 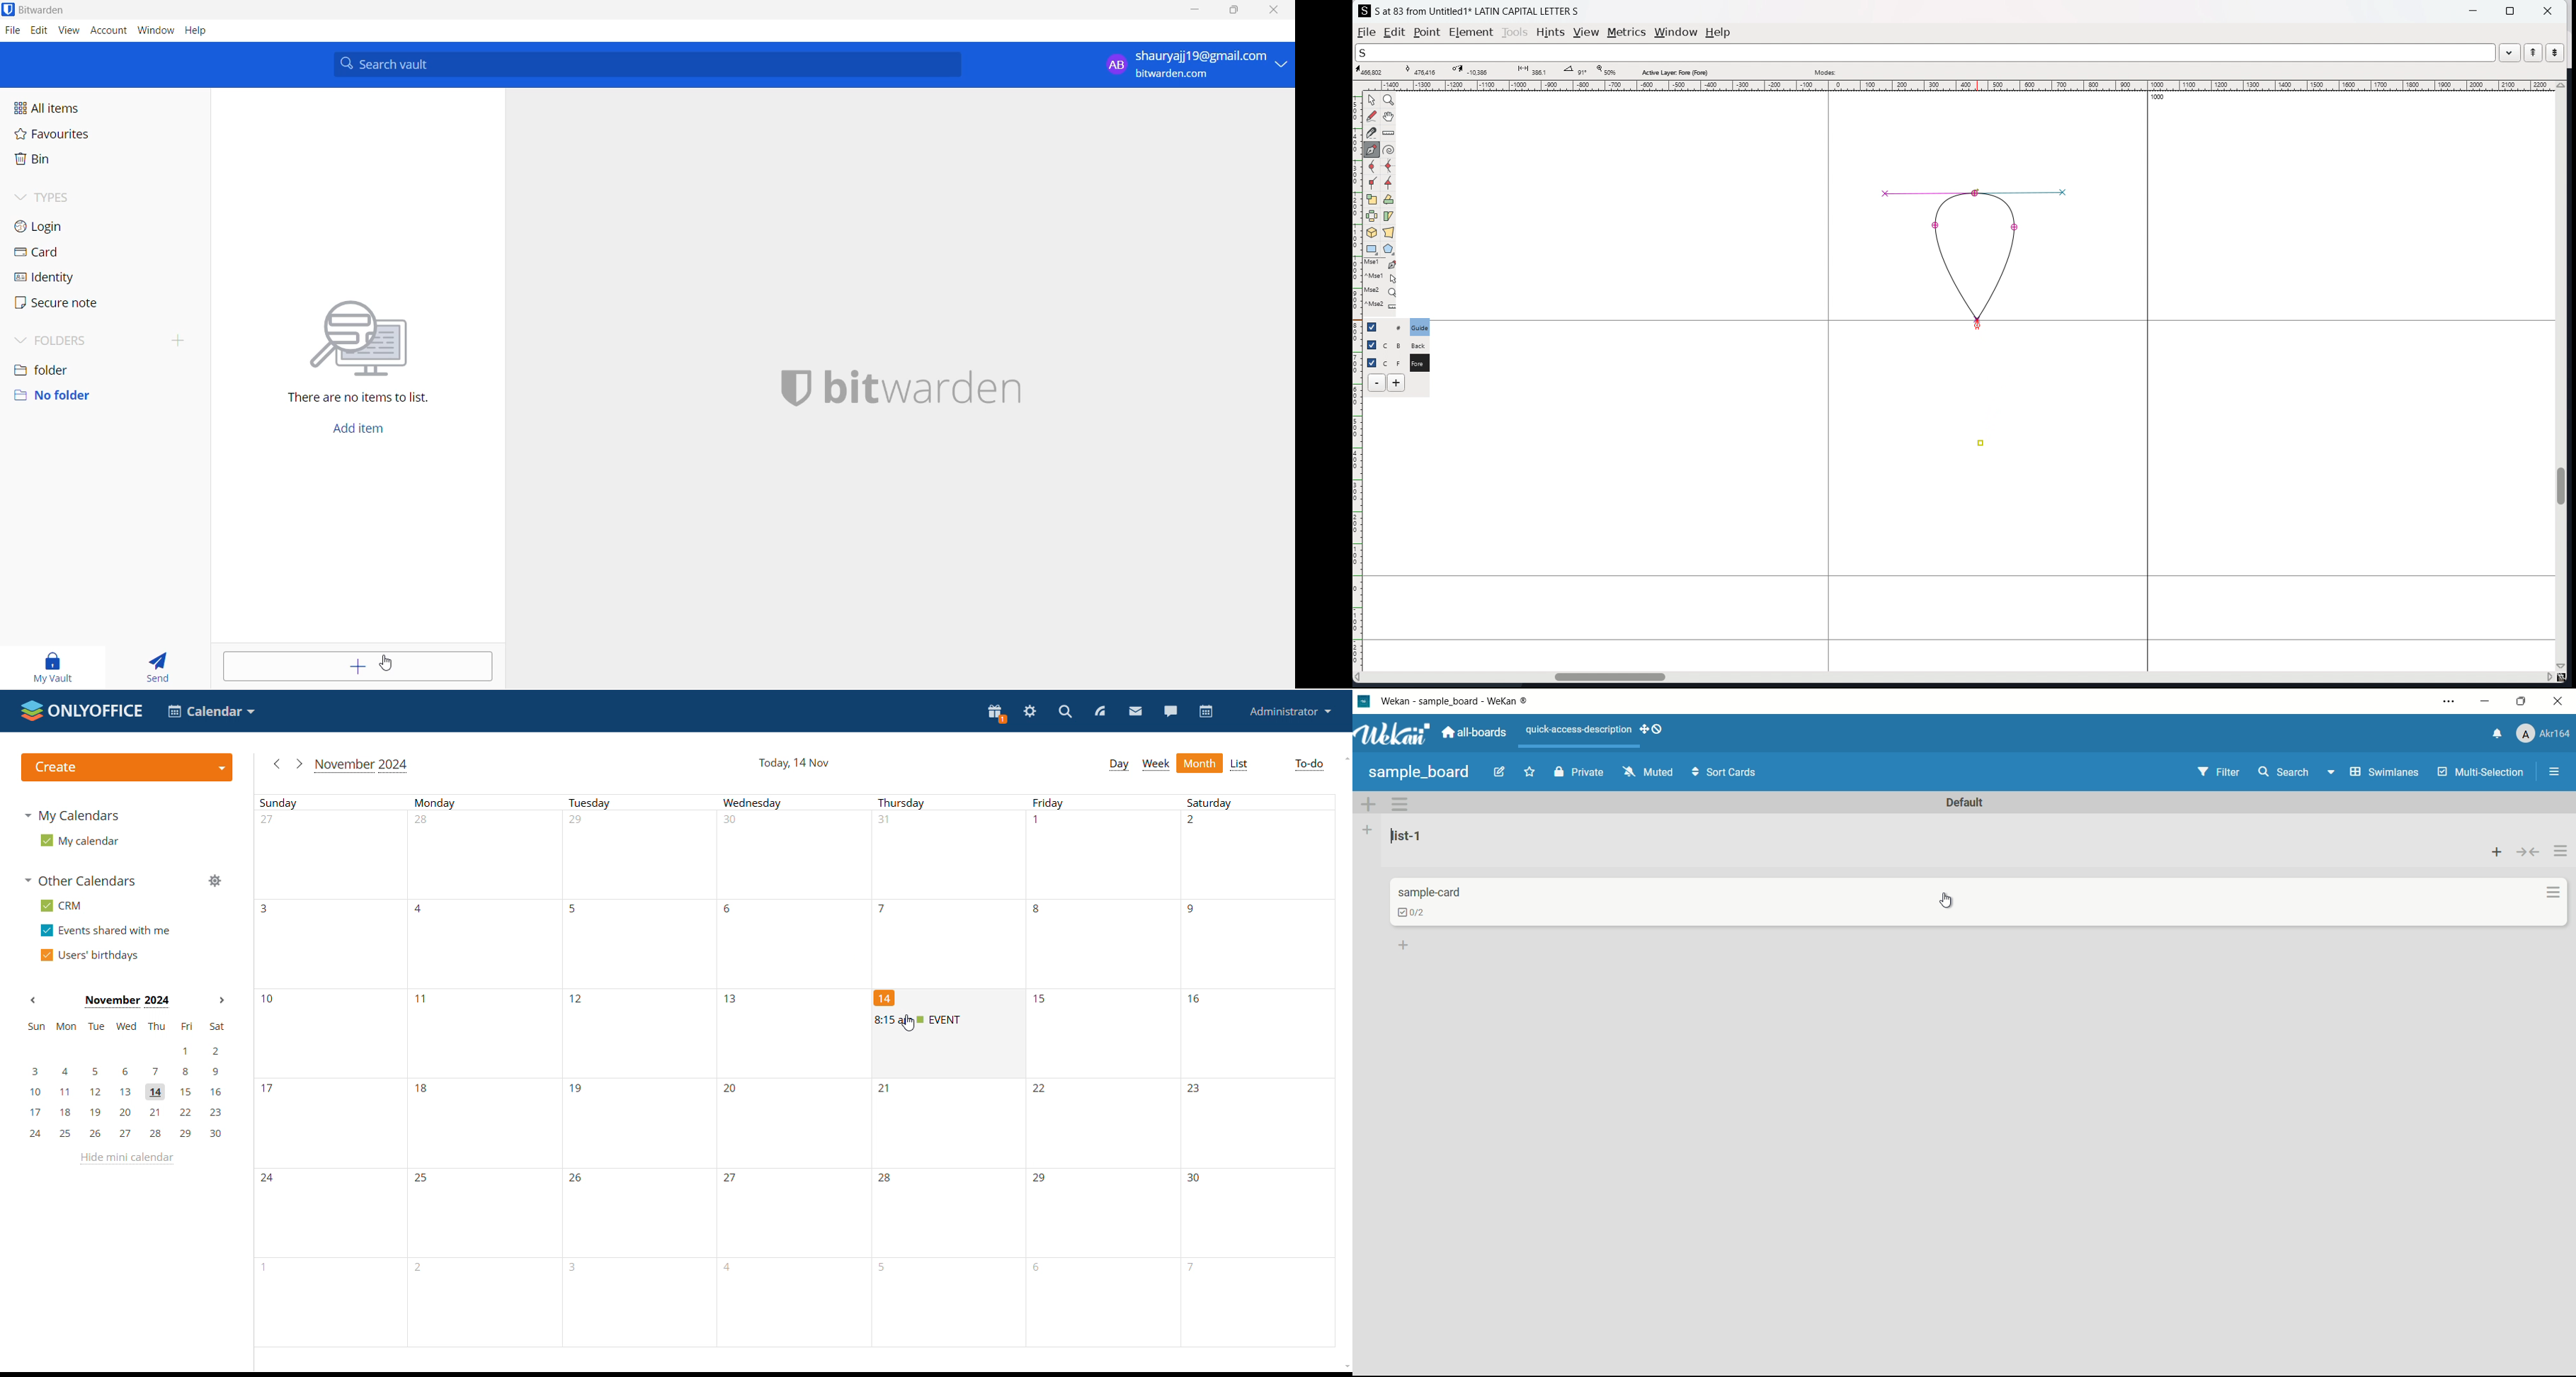 I want to click on rectangle and ellipse, so click(x=1372, y=250).